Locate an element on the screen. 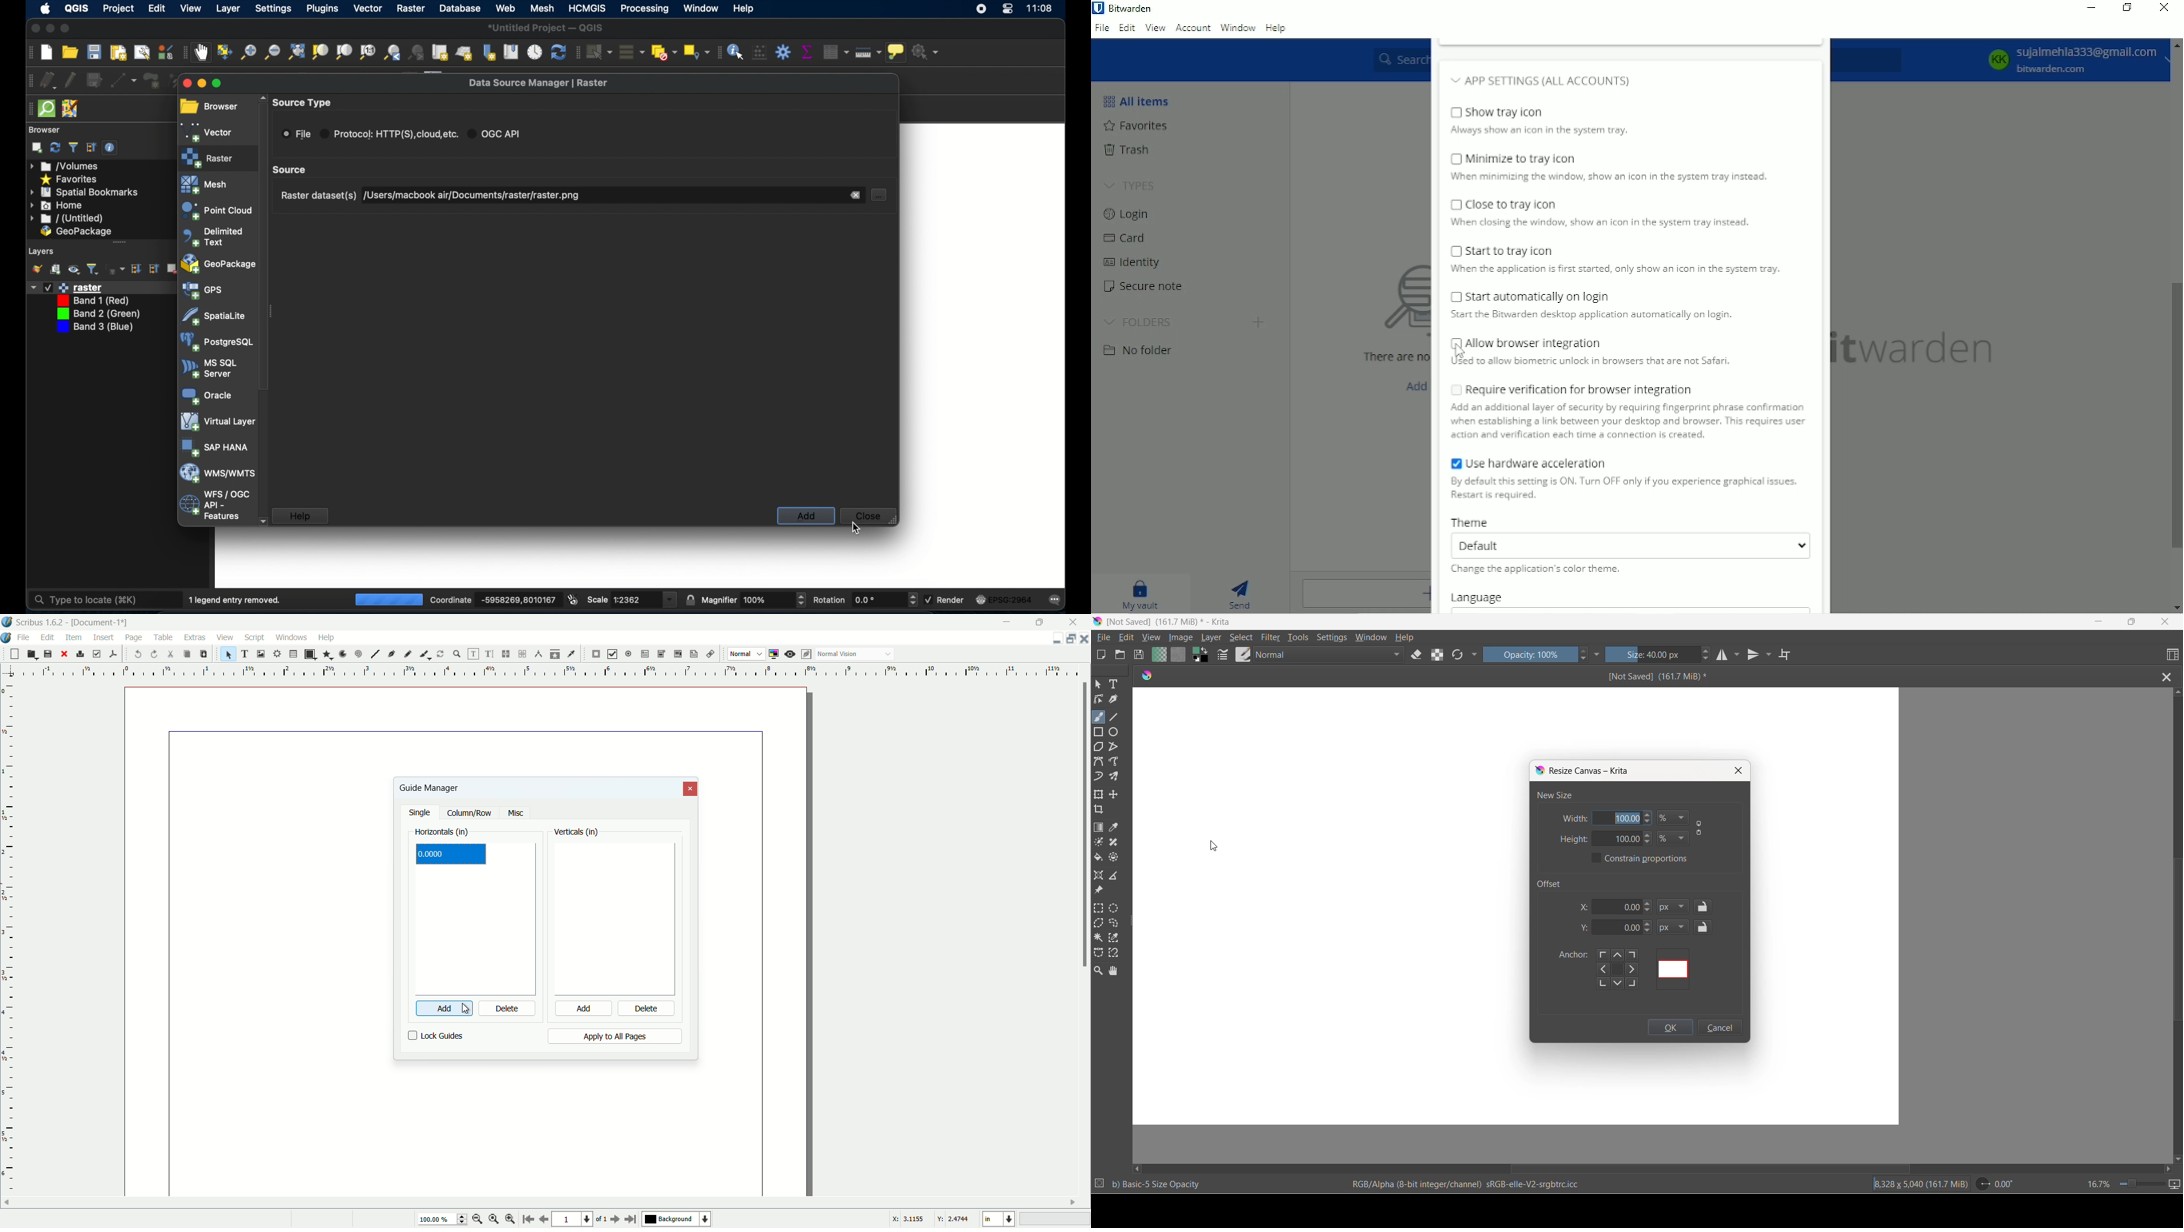 The width and height of the screenshot is (2184, 1232). select shape tool is located at coordinates (1098, 685).